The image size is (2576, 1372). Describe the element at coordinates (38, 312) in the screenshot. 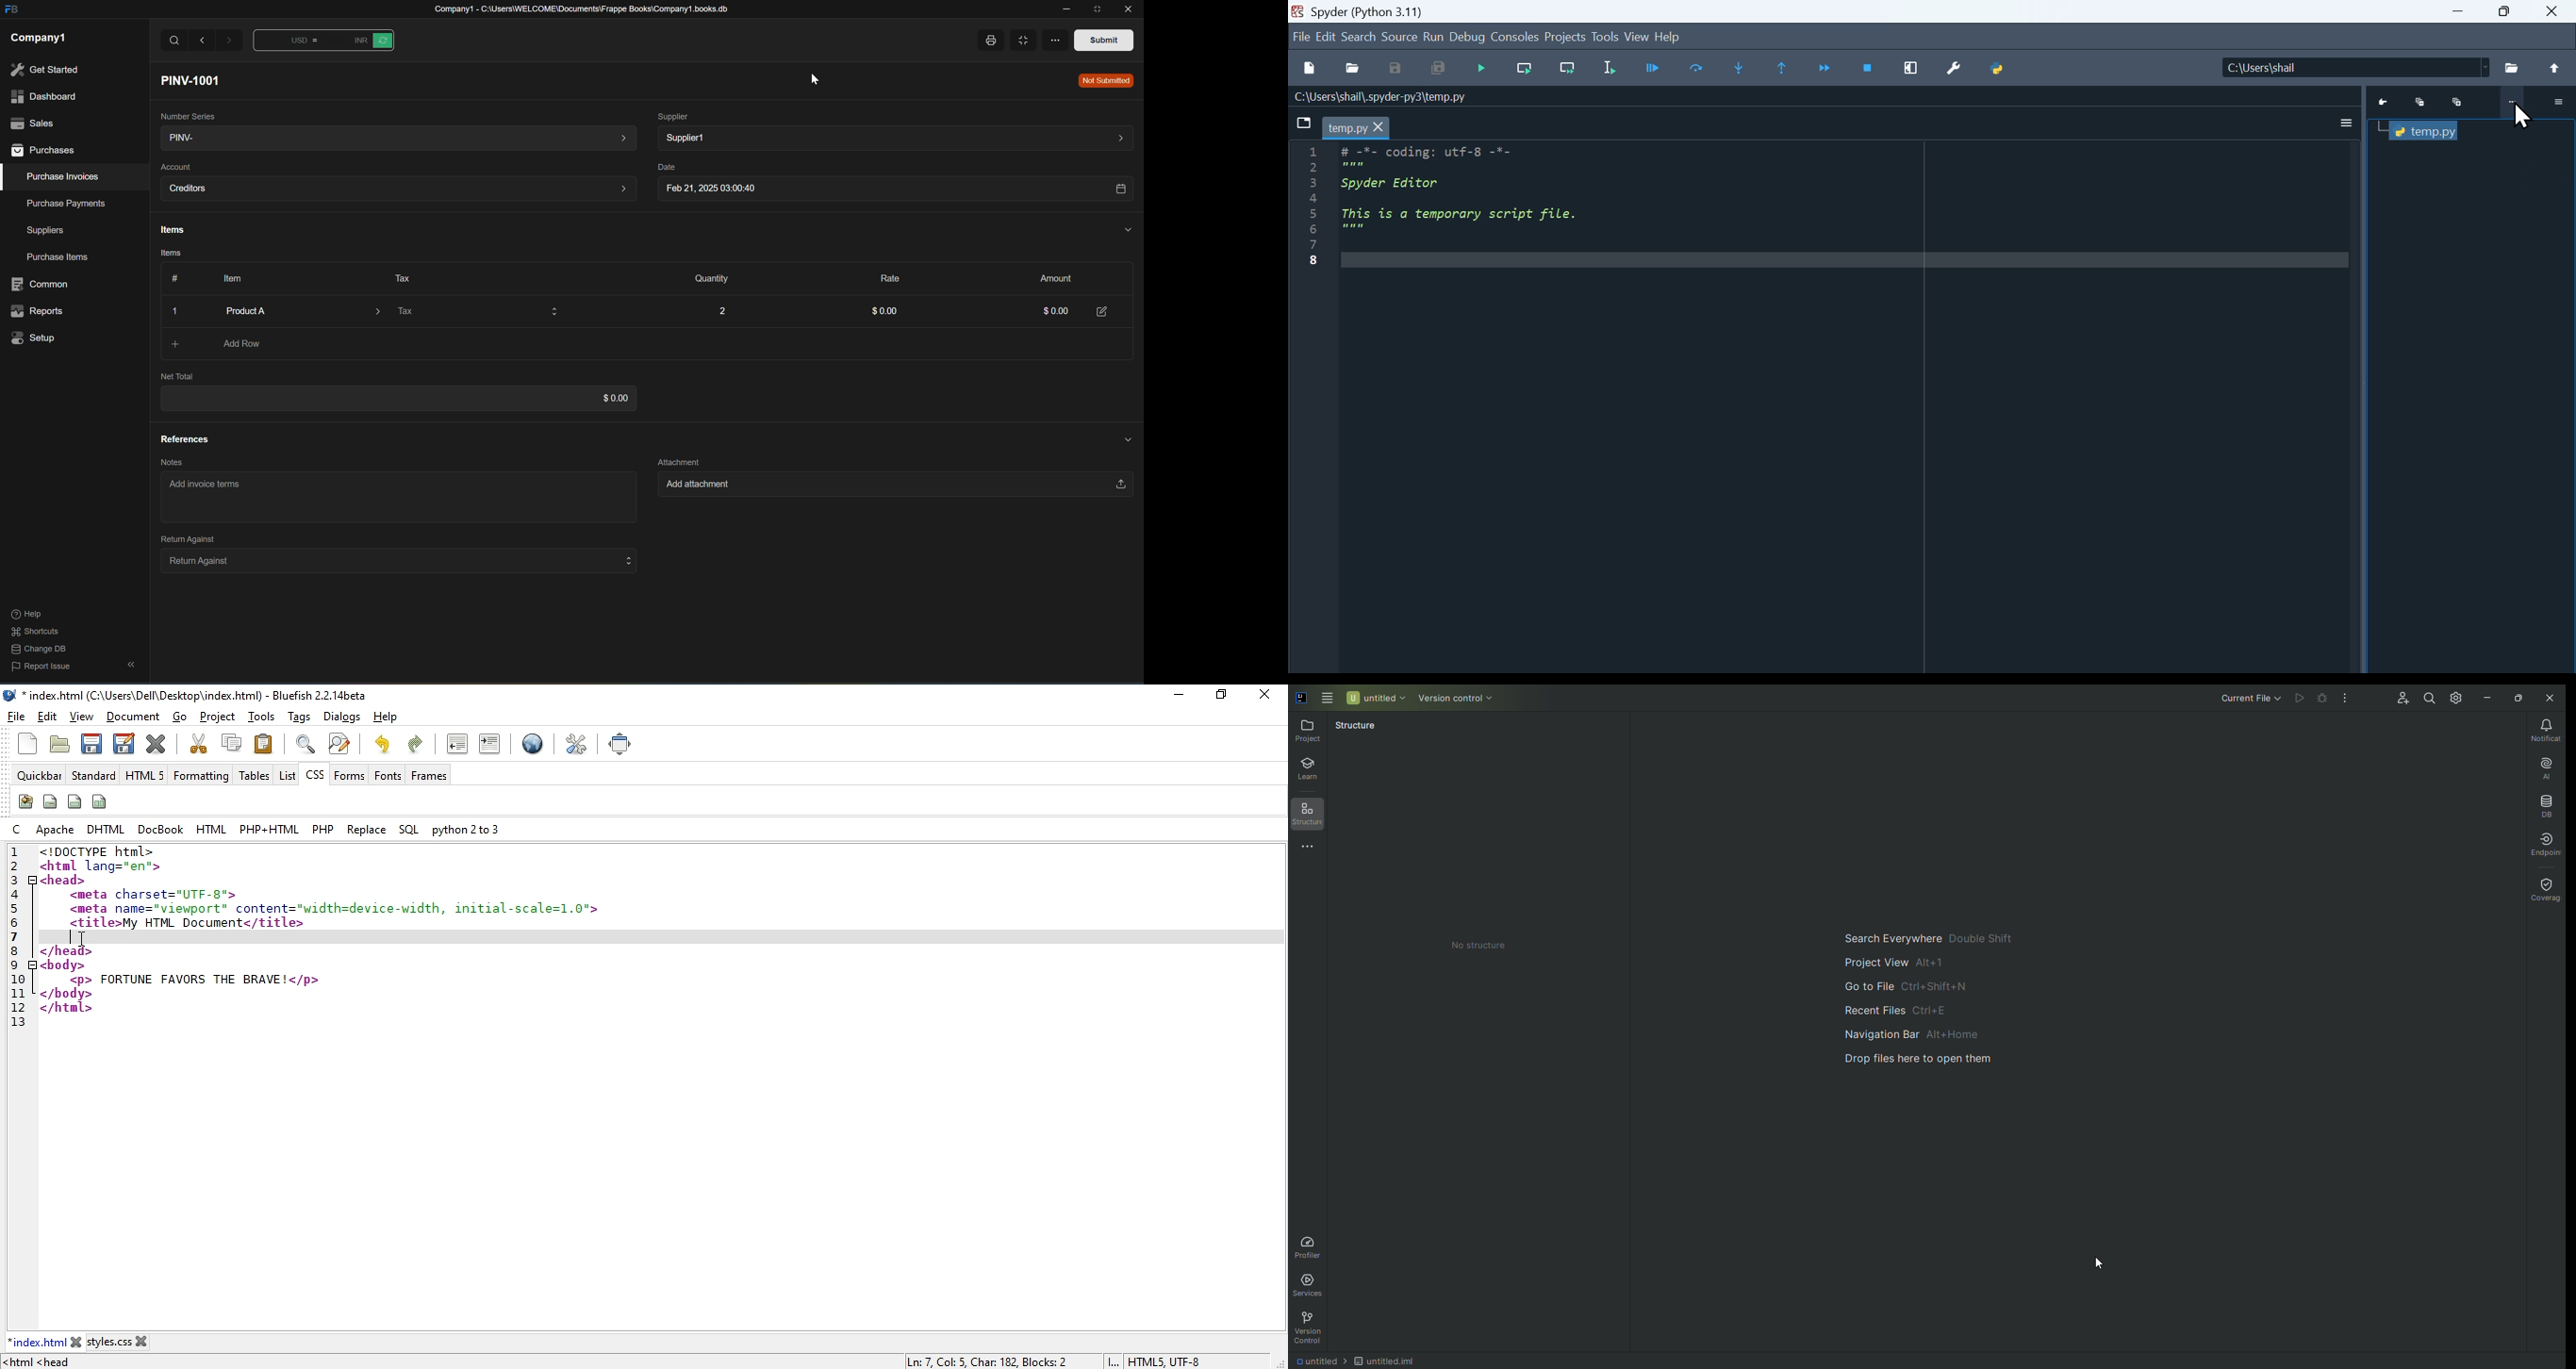

I see `reports` at that location.